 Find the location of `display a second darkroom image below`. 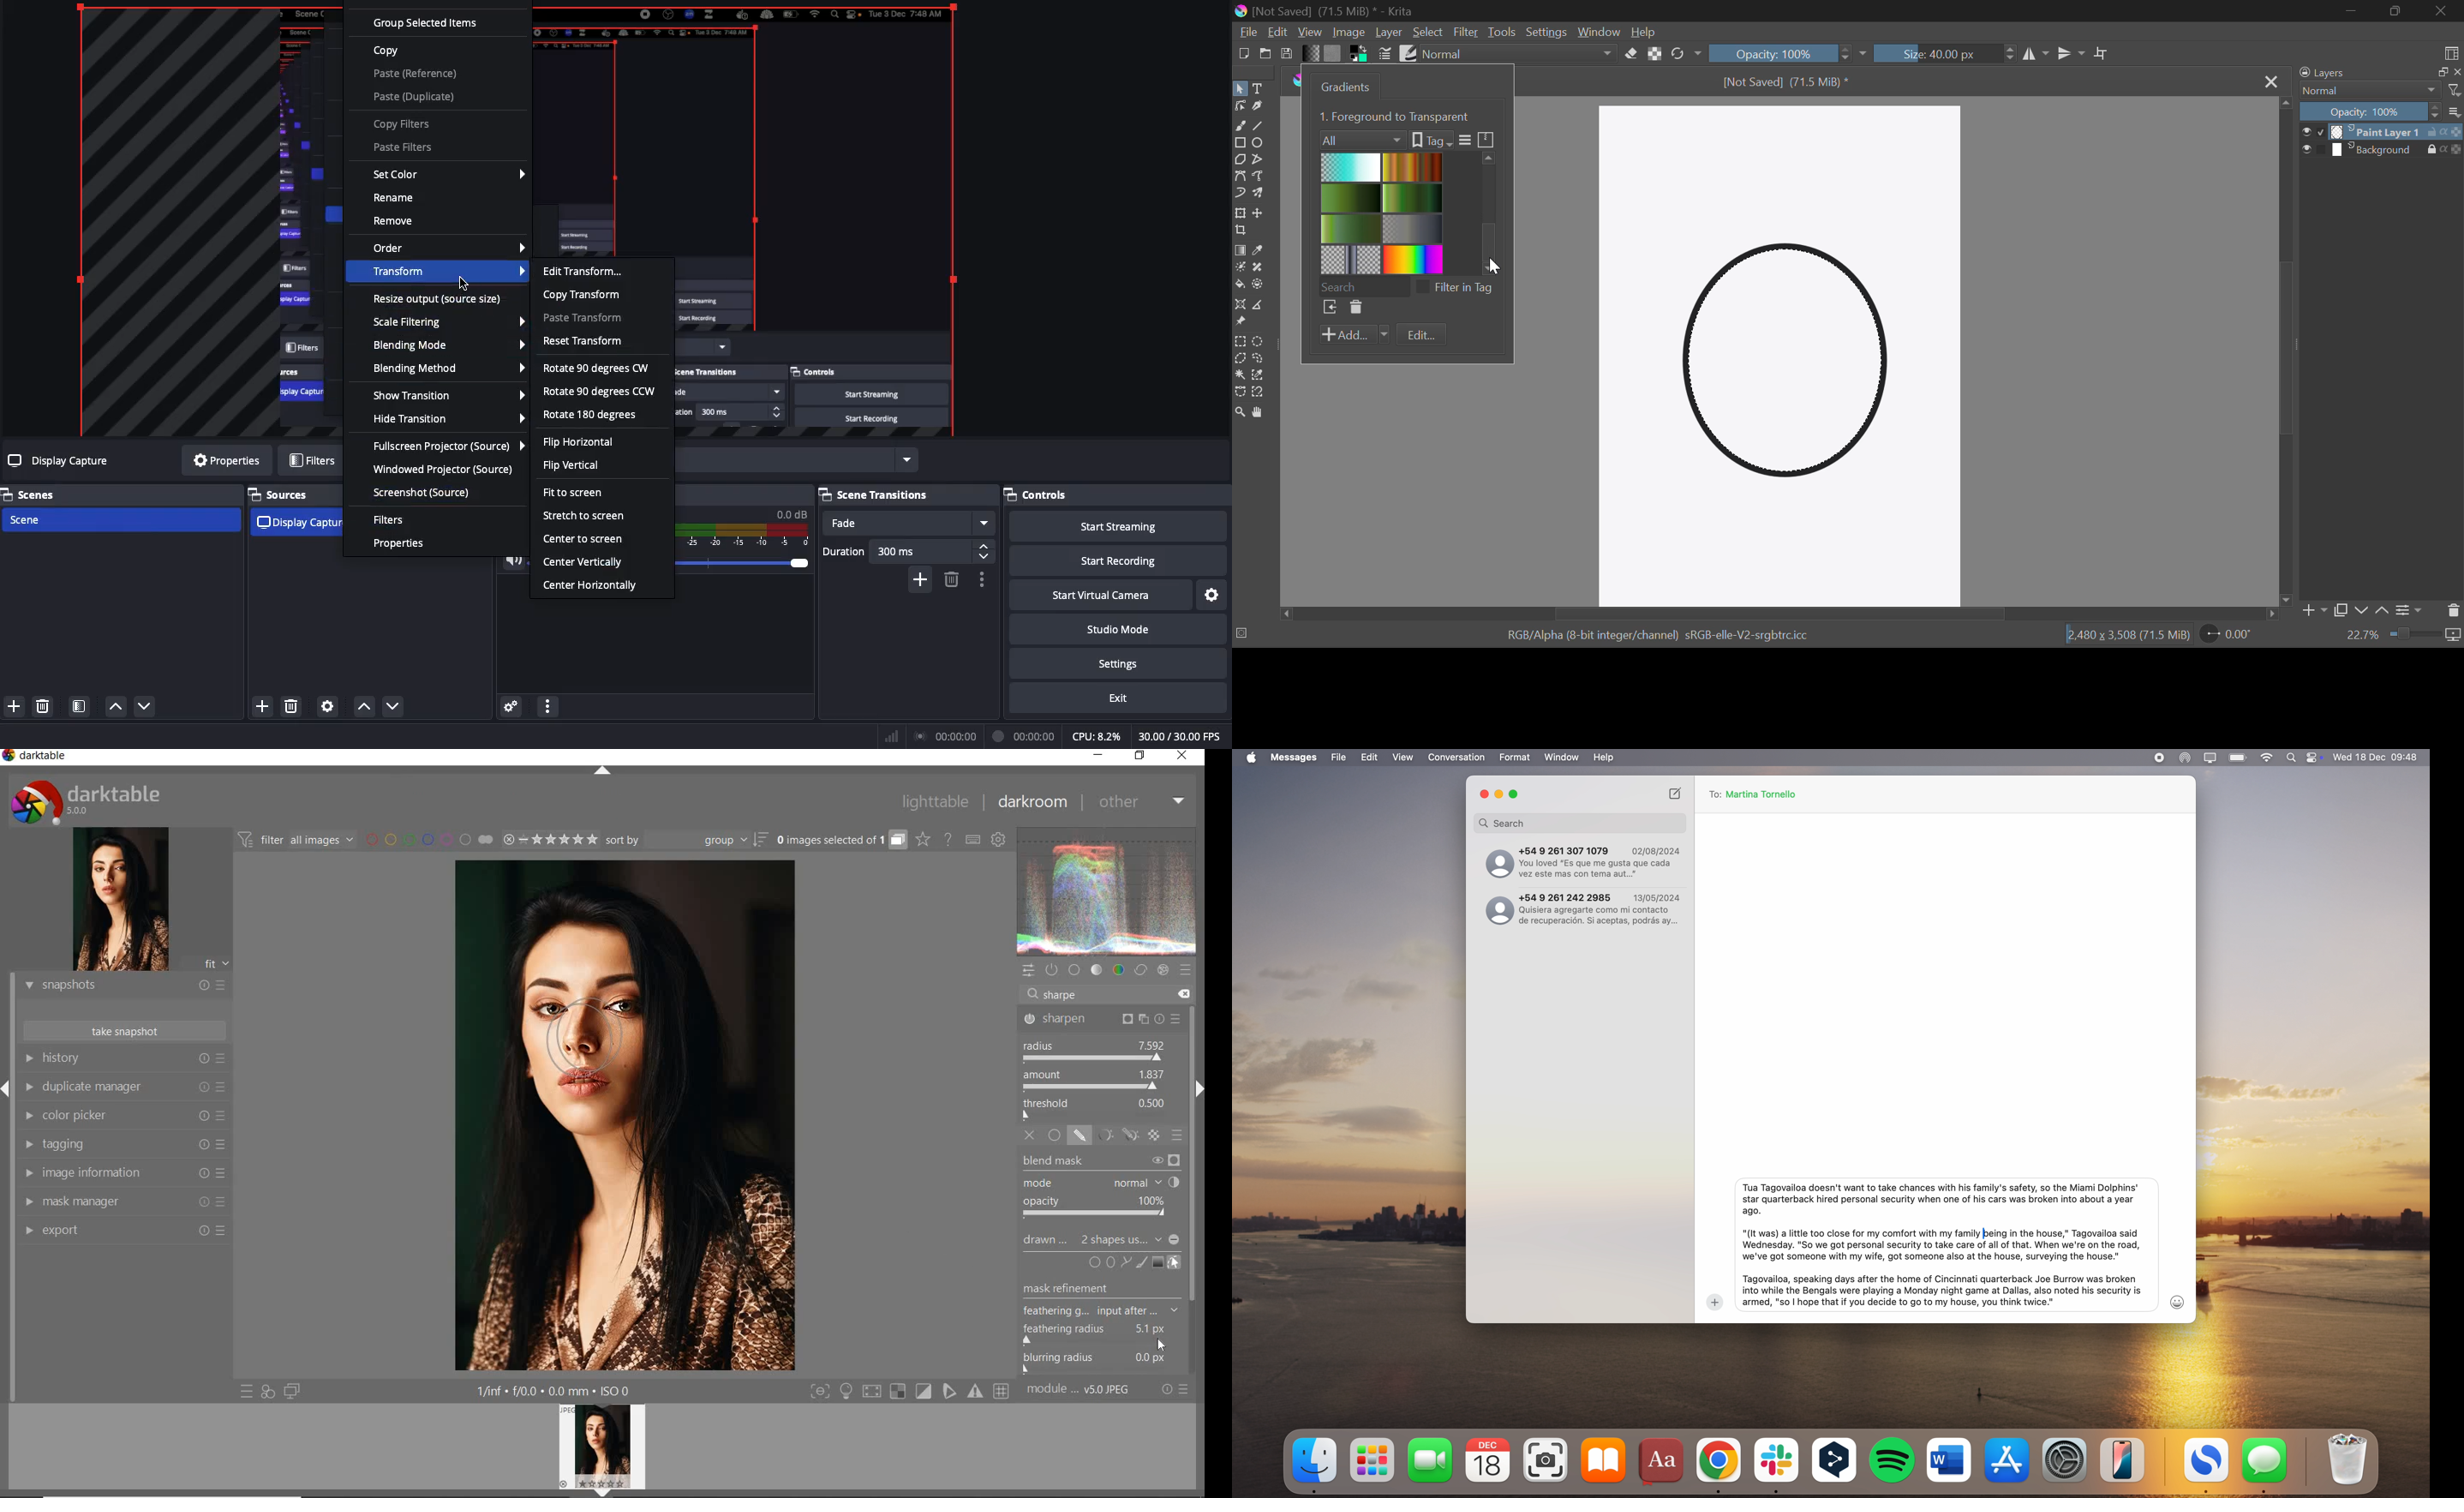

display a second darkroom image below is located at coordinates (293, 1390).